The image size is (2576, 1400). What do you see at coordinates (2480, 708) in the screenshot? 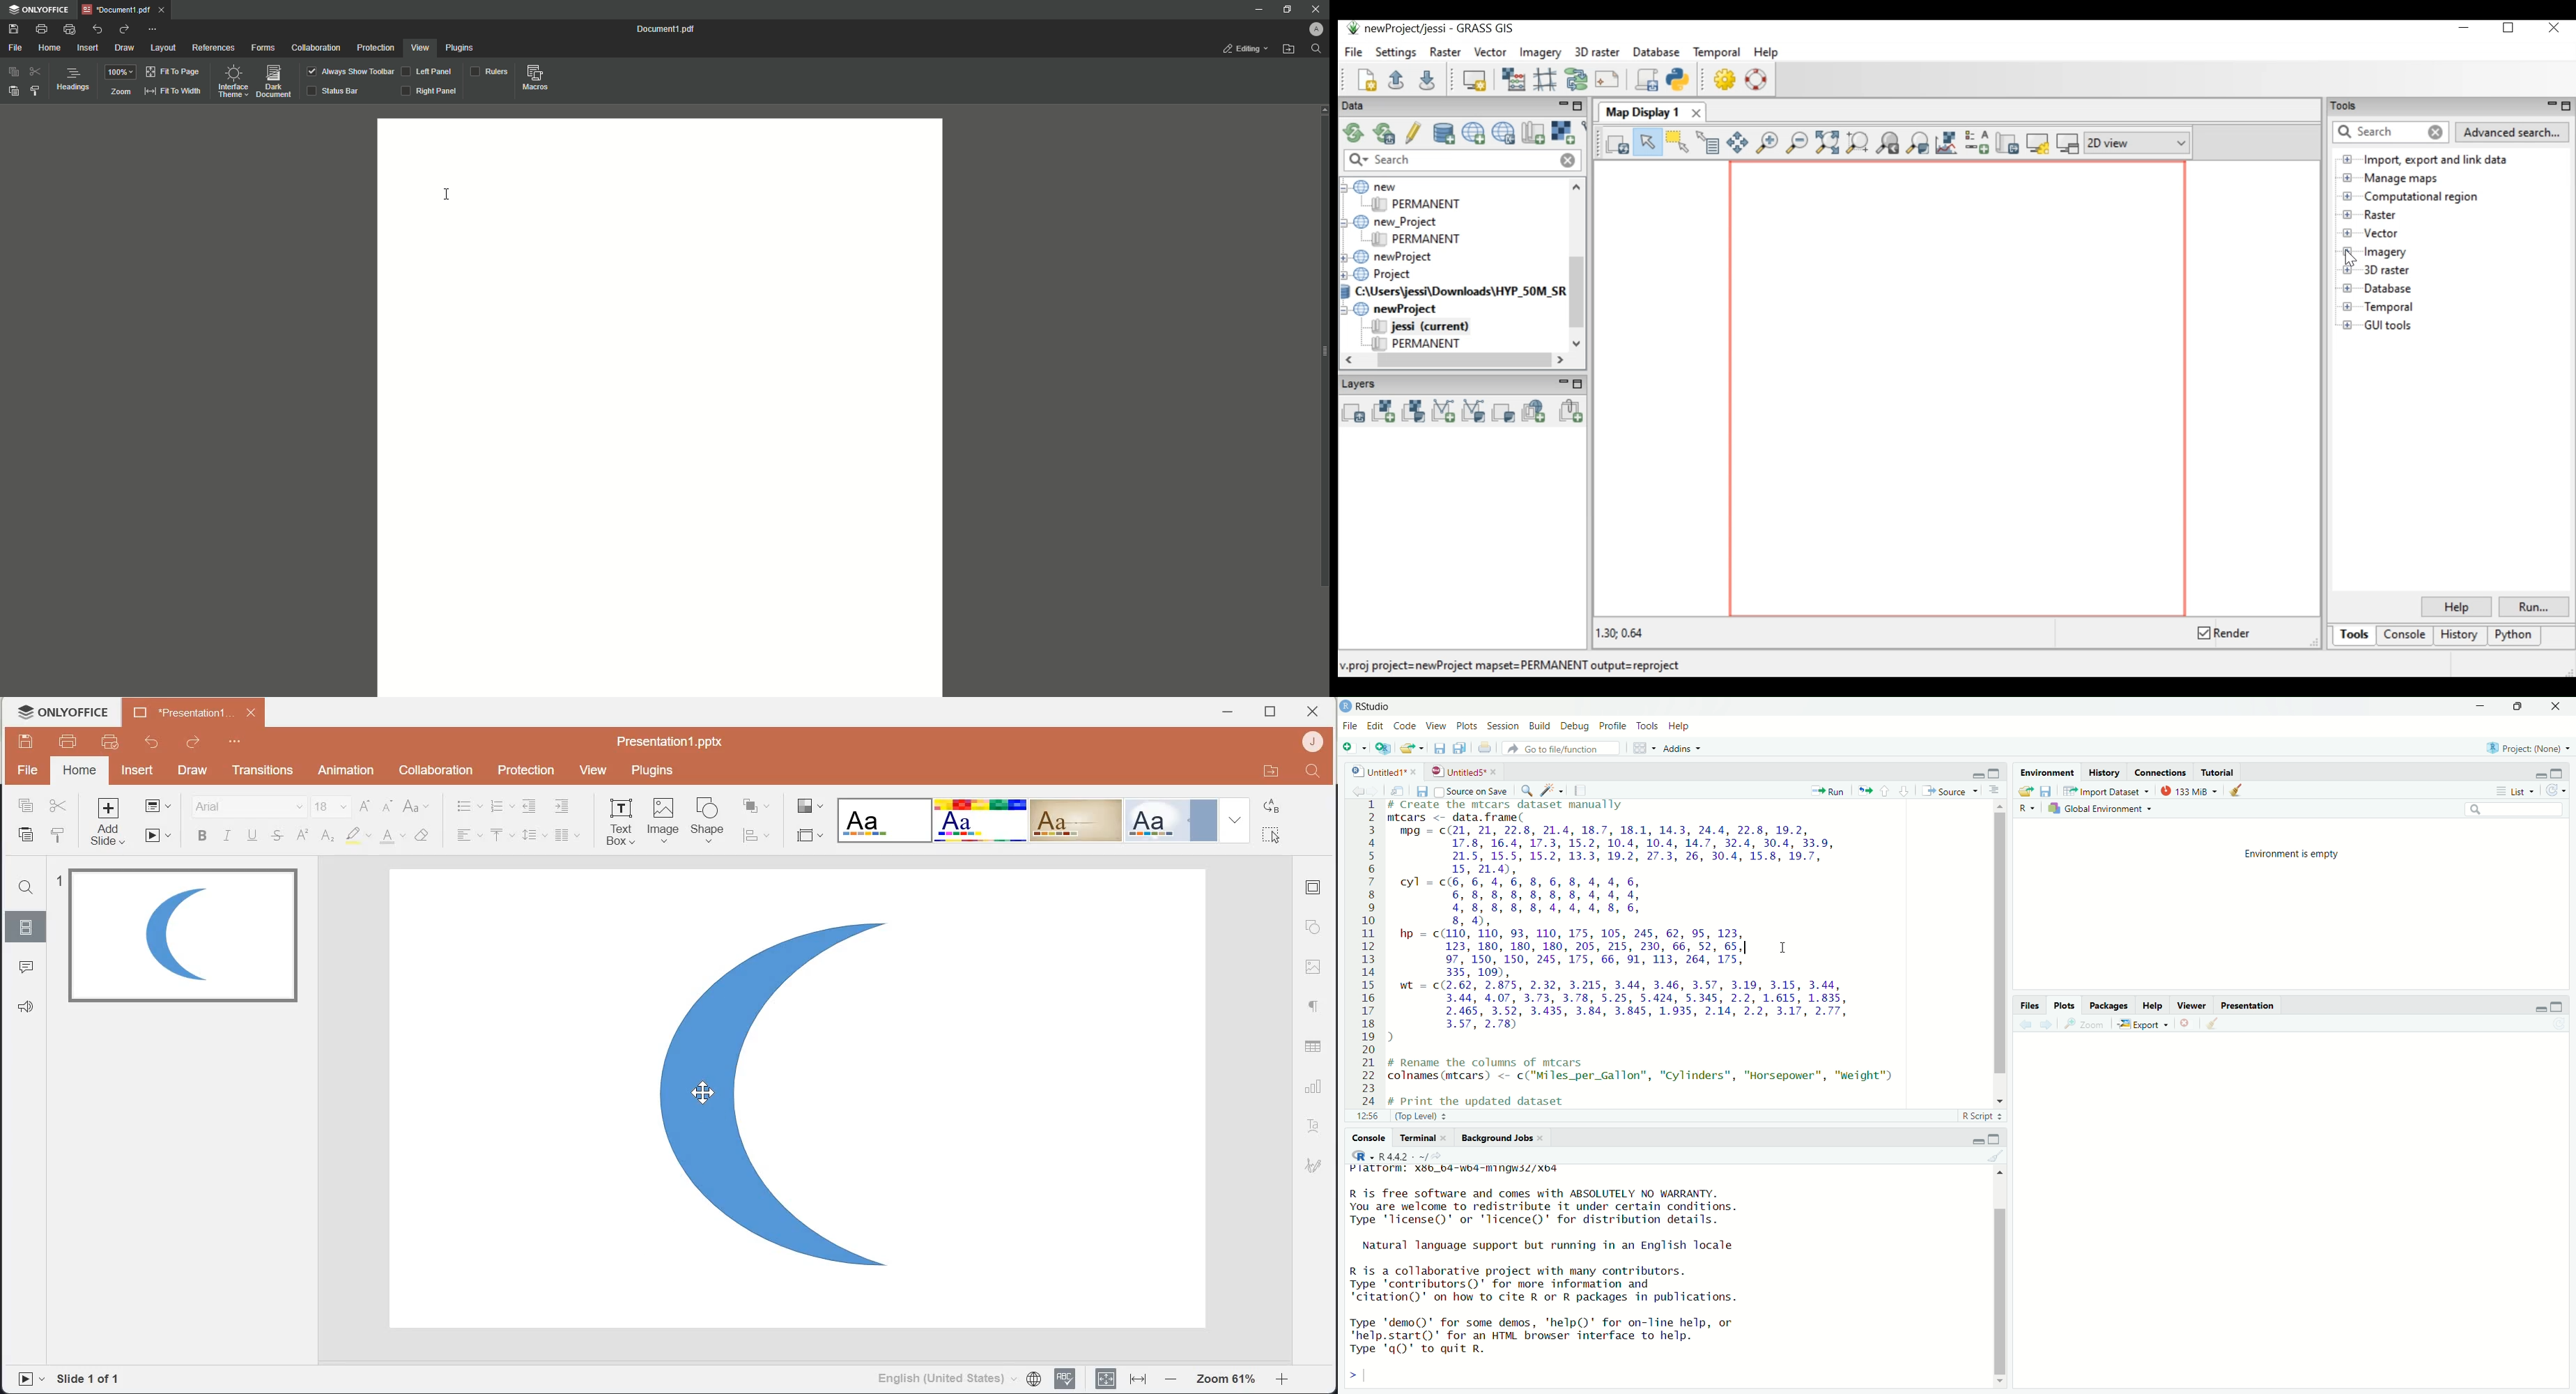
I see `minimise` at bounding box center [2480, 708].